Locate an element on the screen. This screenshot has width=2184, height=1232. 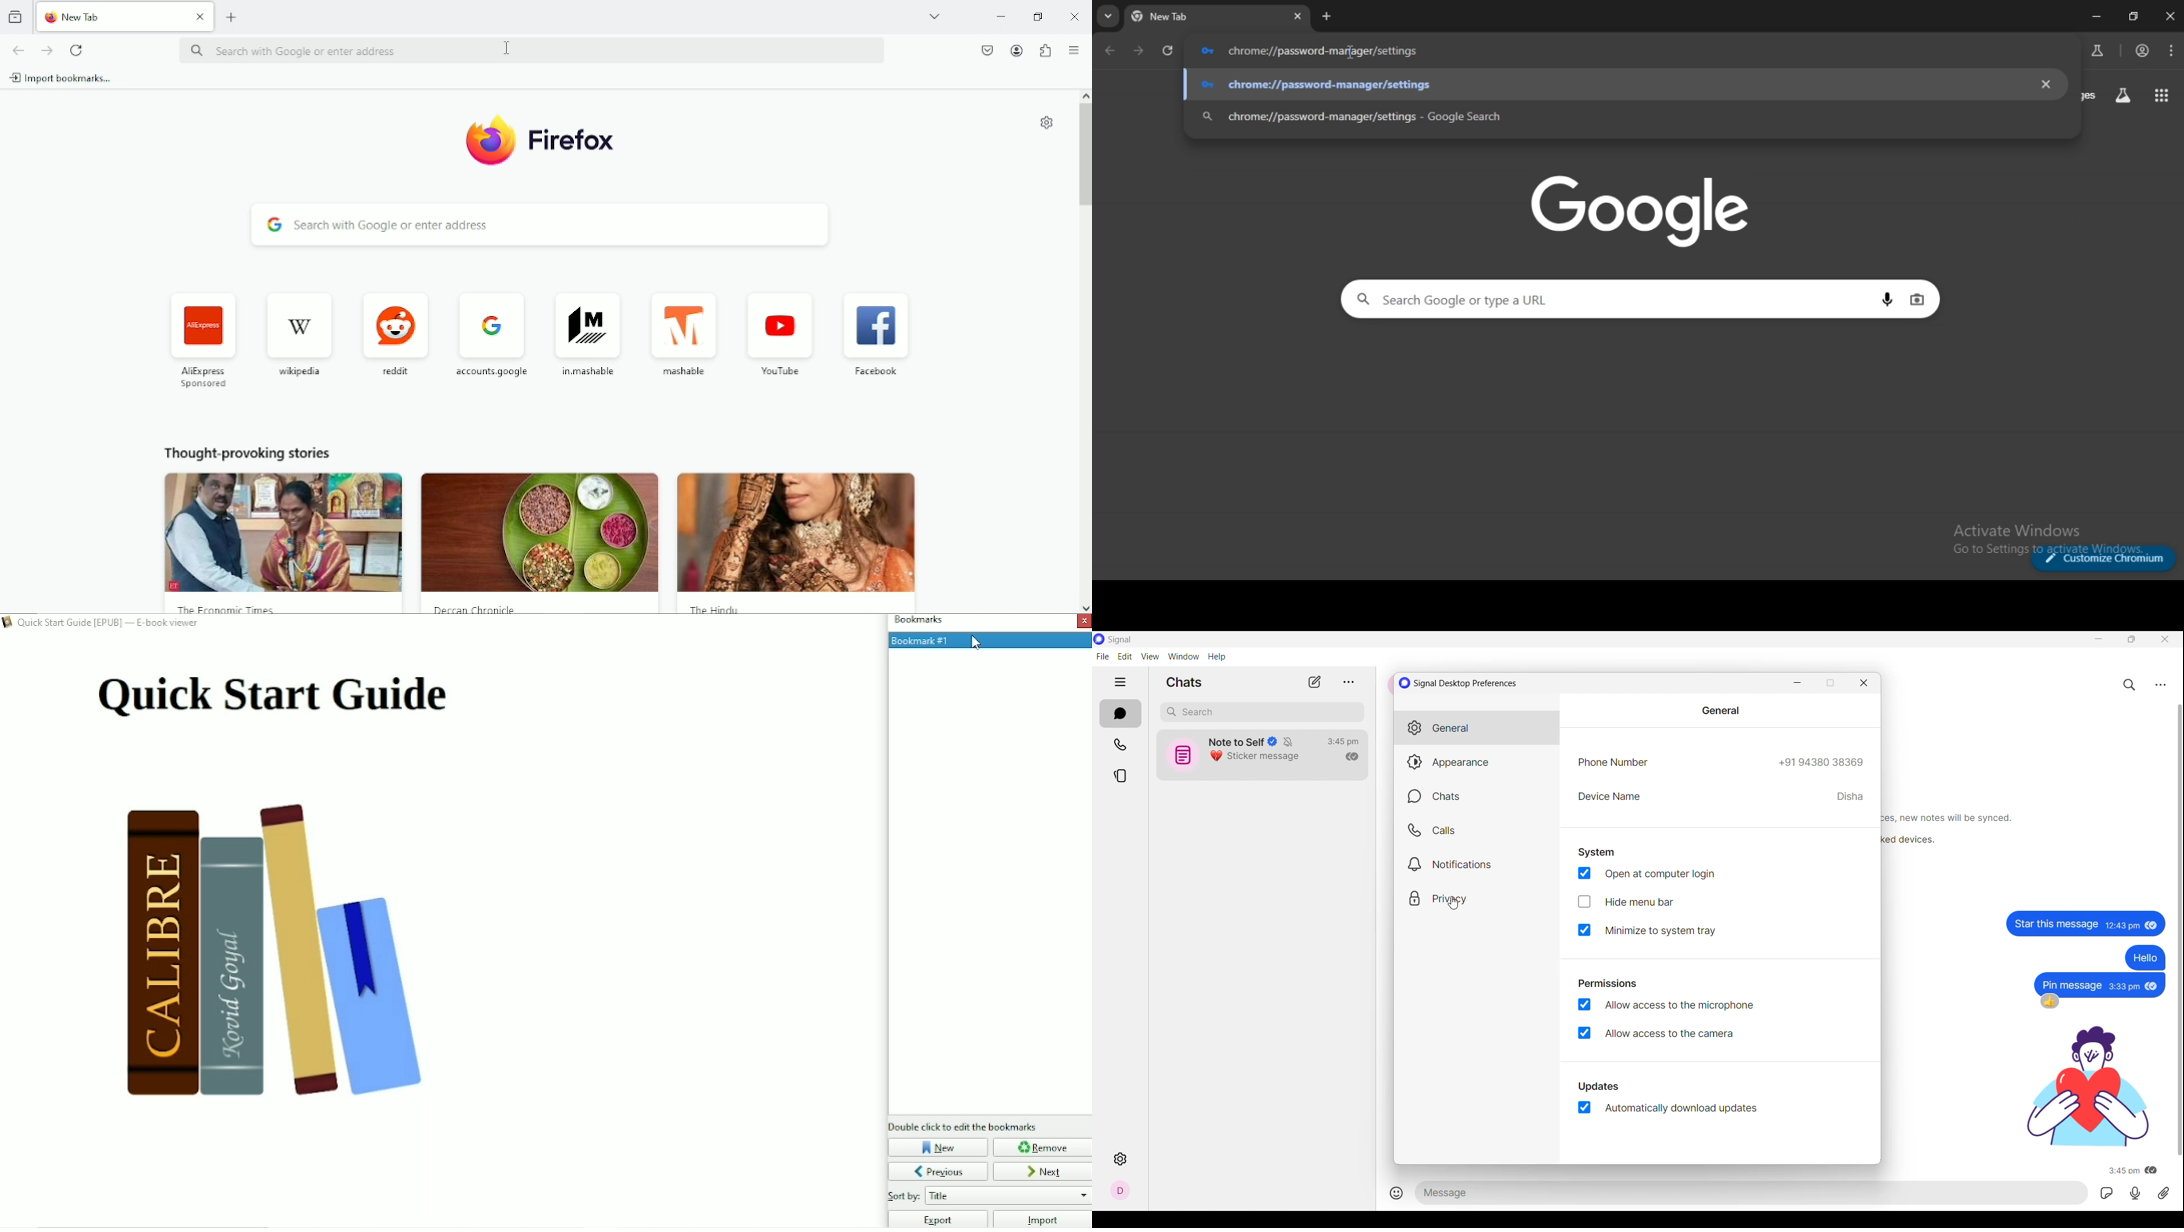
Bookmarks is located at coordinates (922, 621).